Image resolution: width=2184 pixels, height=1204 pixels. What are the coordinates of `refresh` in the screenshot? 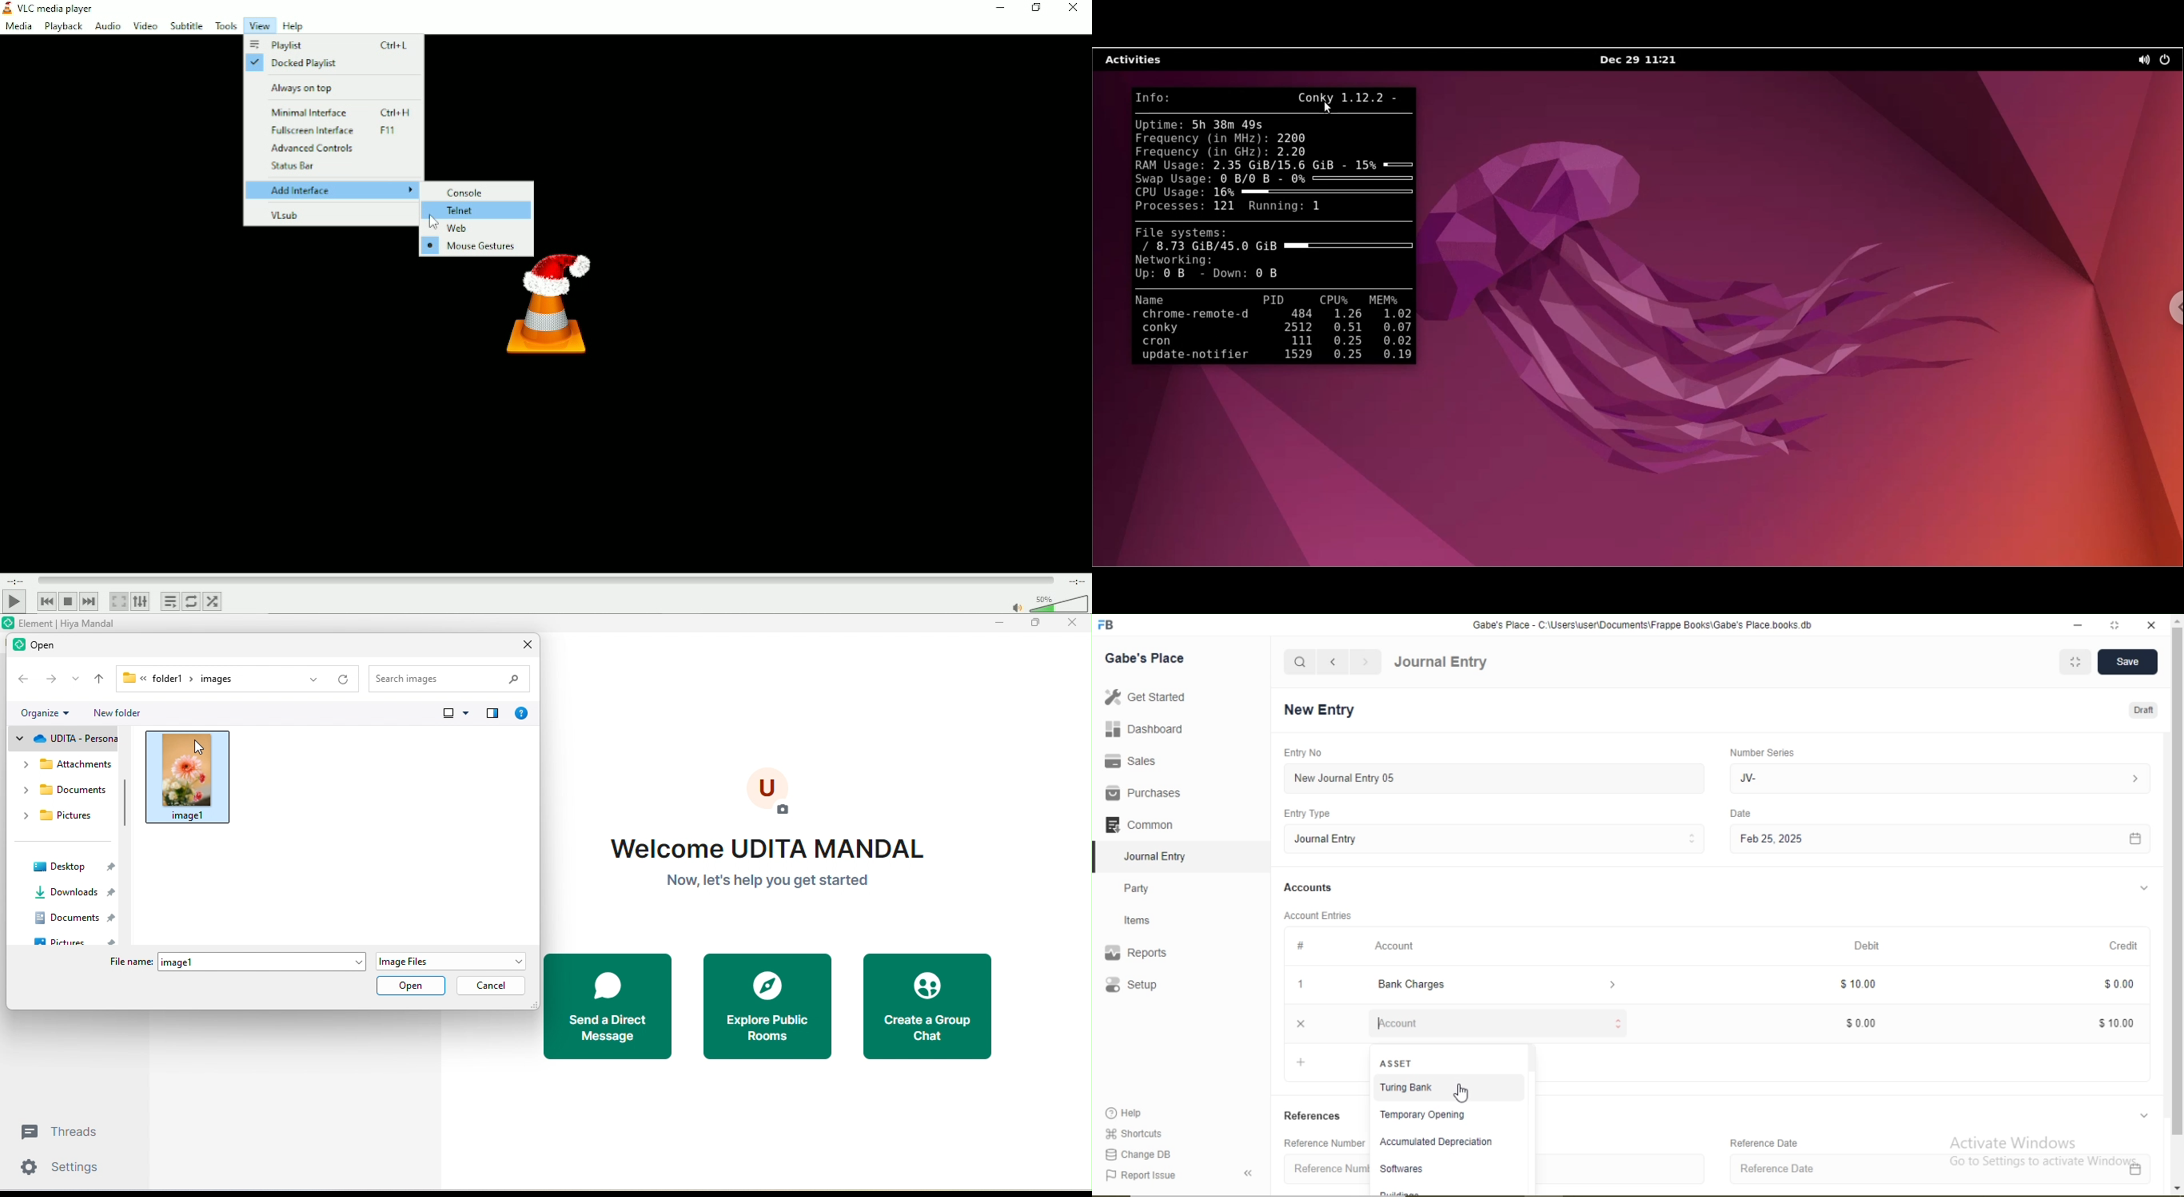 It's located at (345, 675).